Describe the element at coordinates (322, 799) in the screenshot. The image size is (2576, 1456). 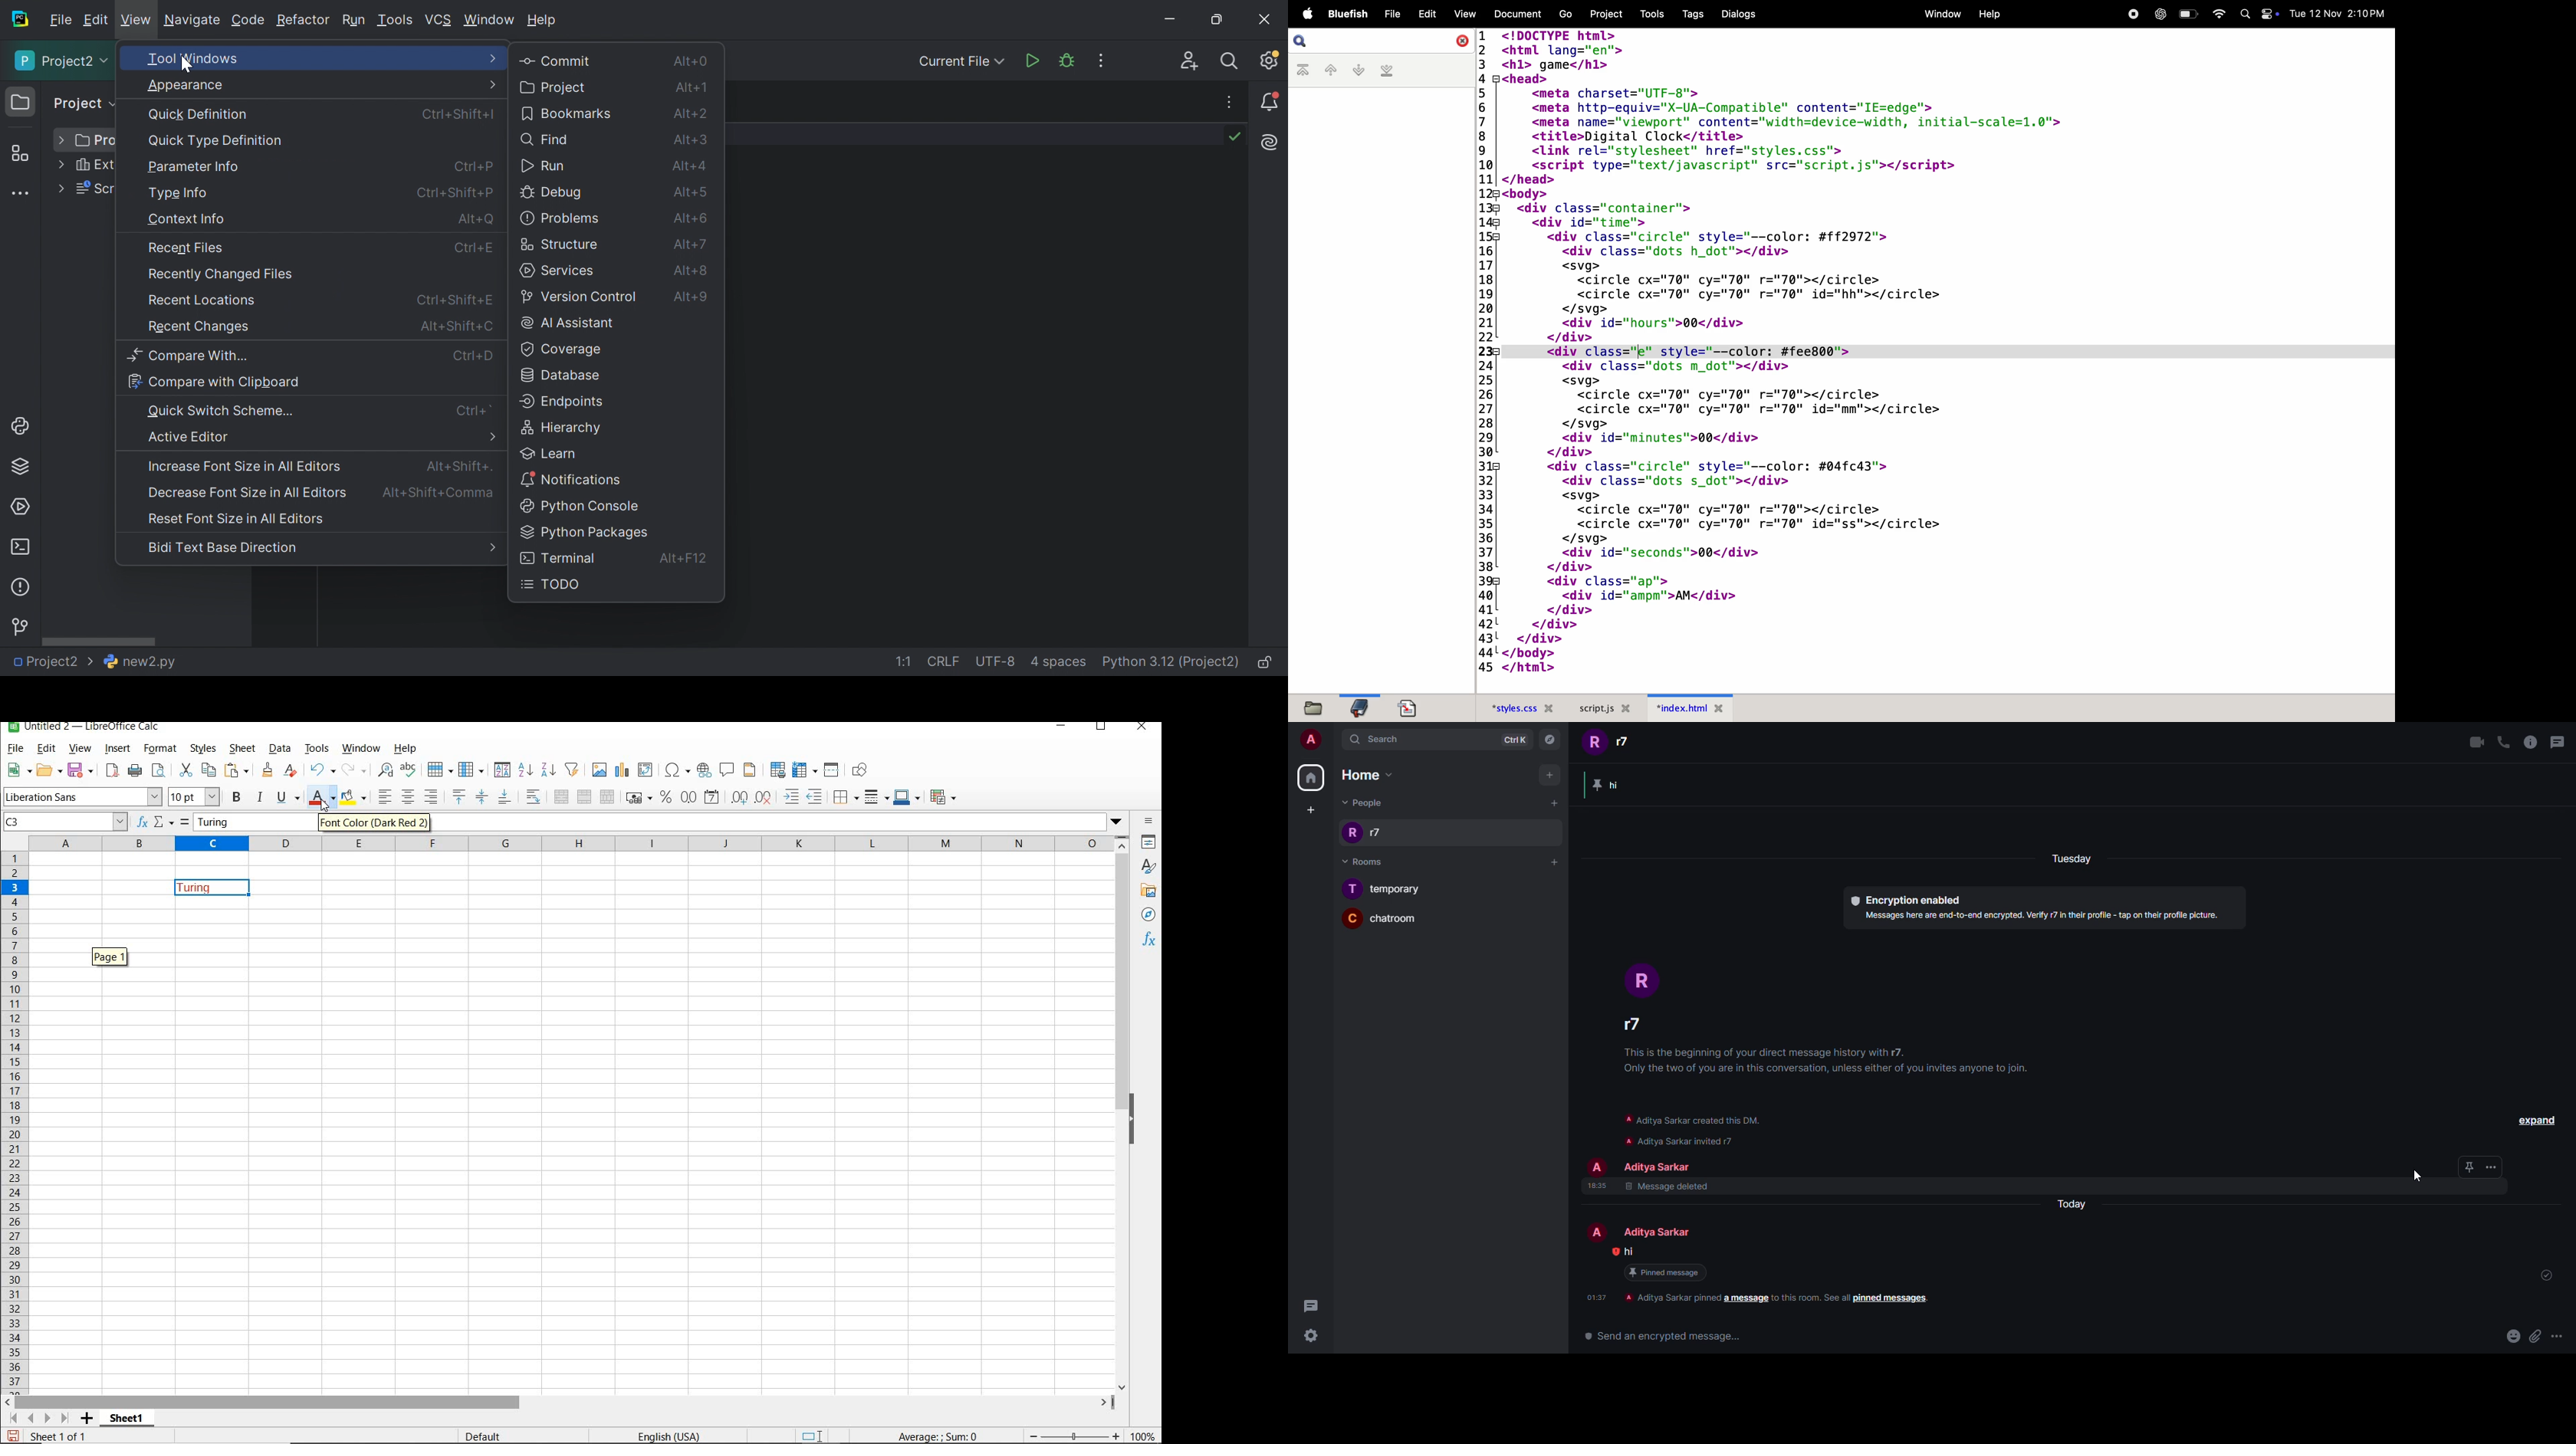
I see `FONT COLOR` at that location.